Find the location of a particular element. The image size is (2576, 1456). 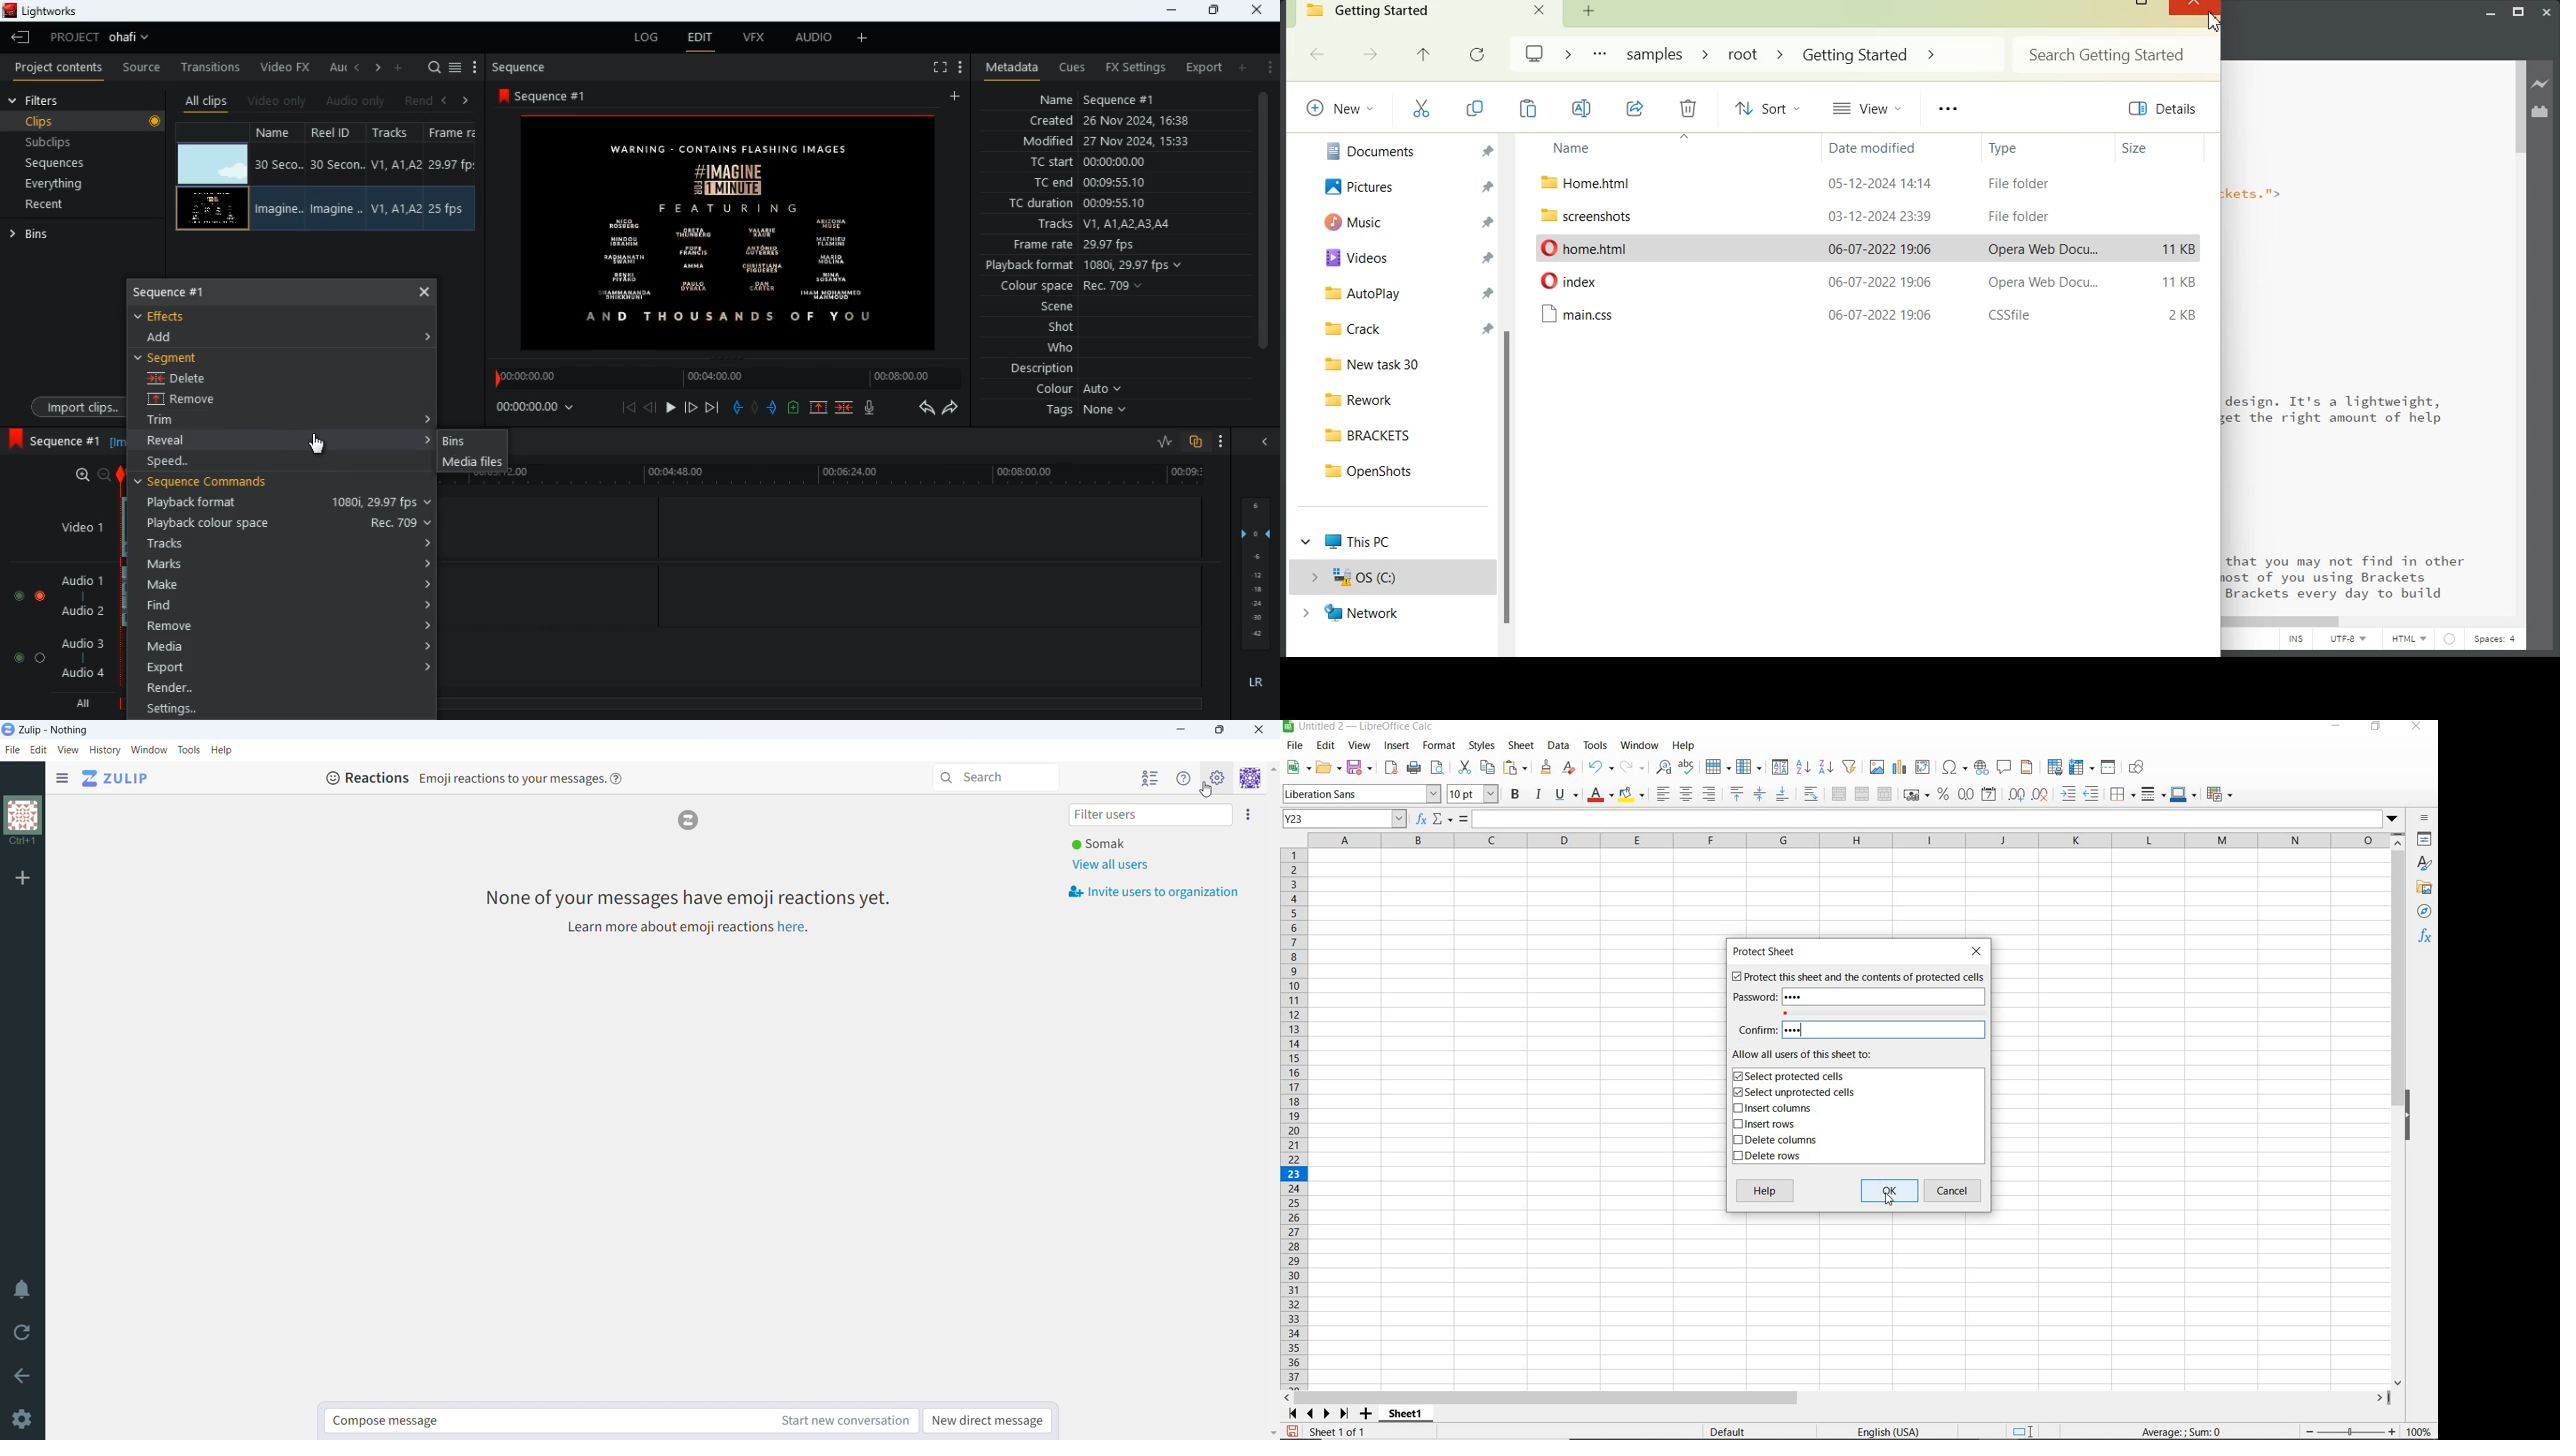

date modified is located at coordinates (1881, 183).